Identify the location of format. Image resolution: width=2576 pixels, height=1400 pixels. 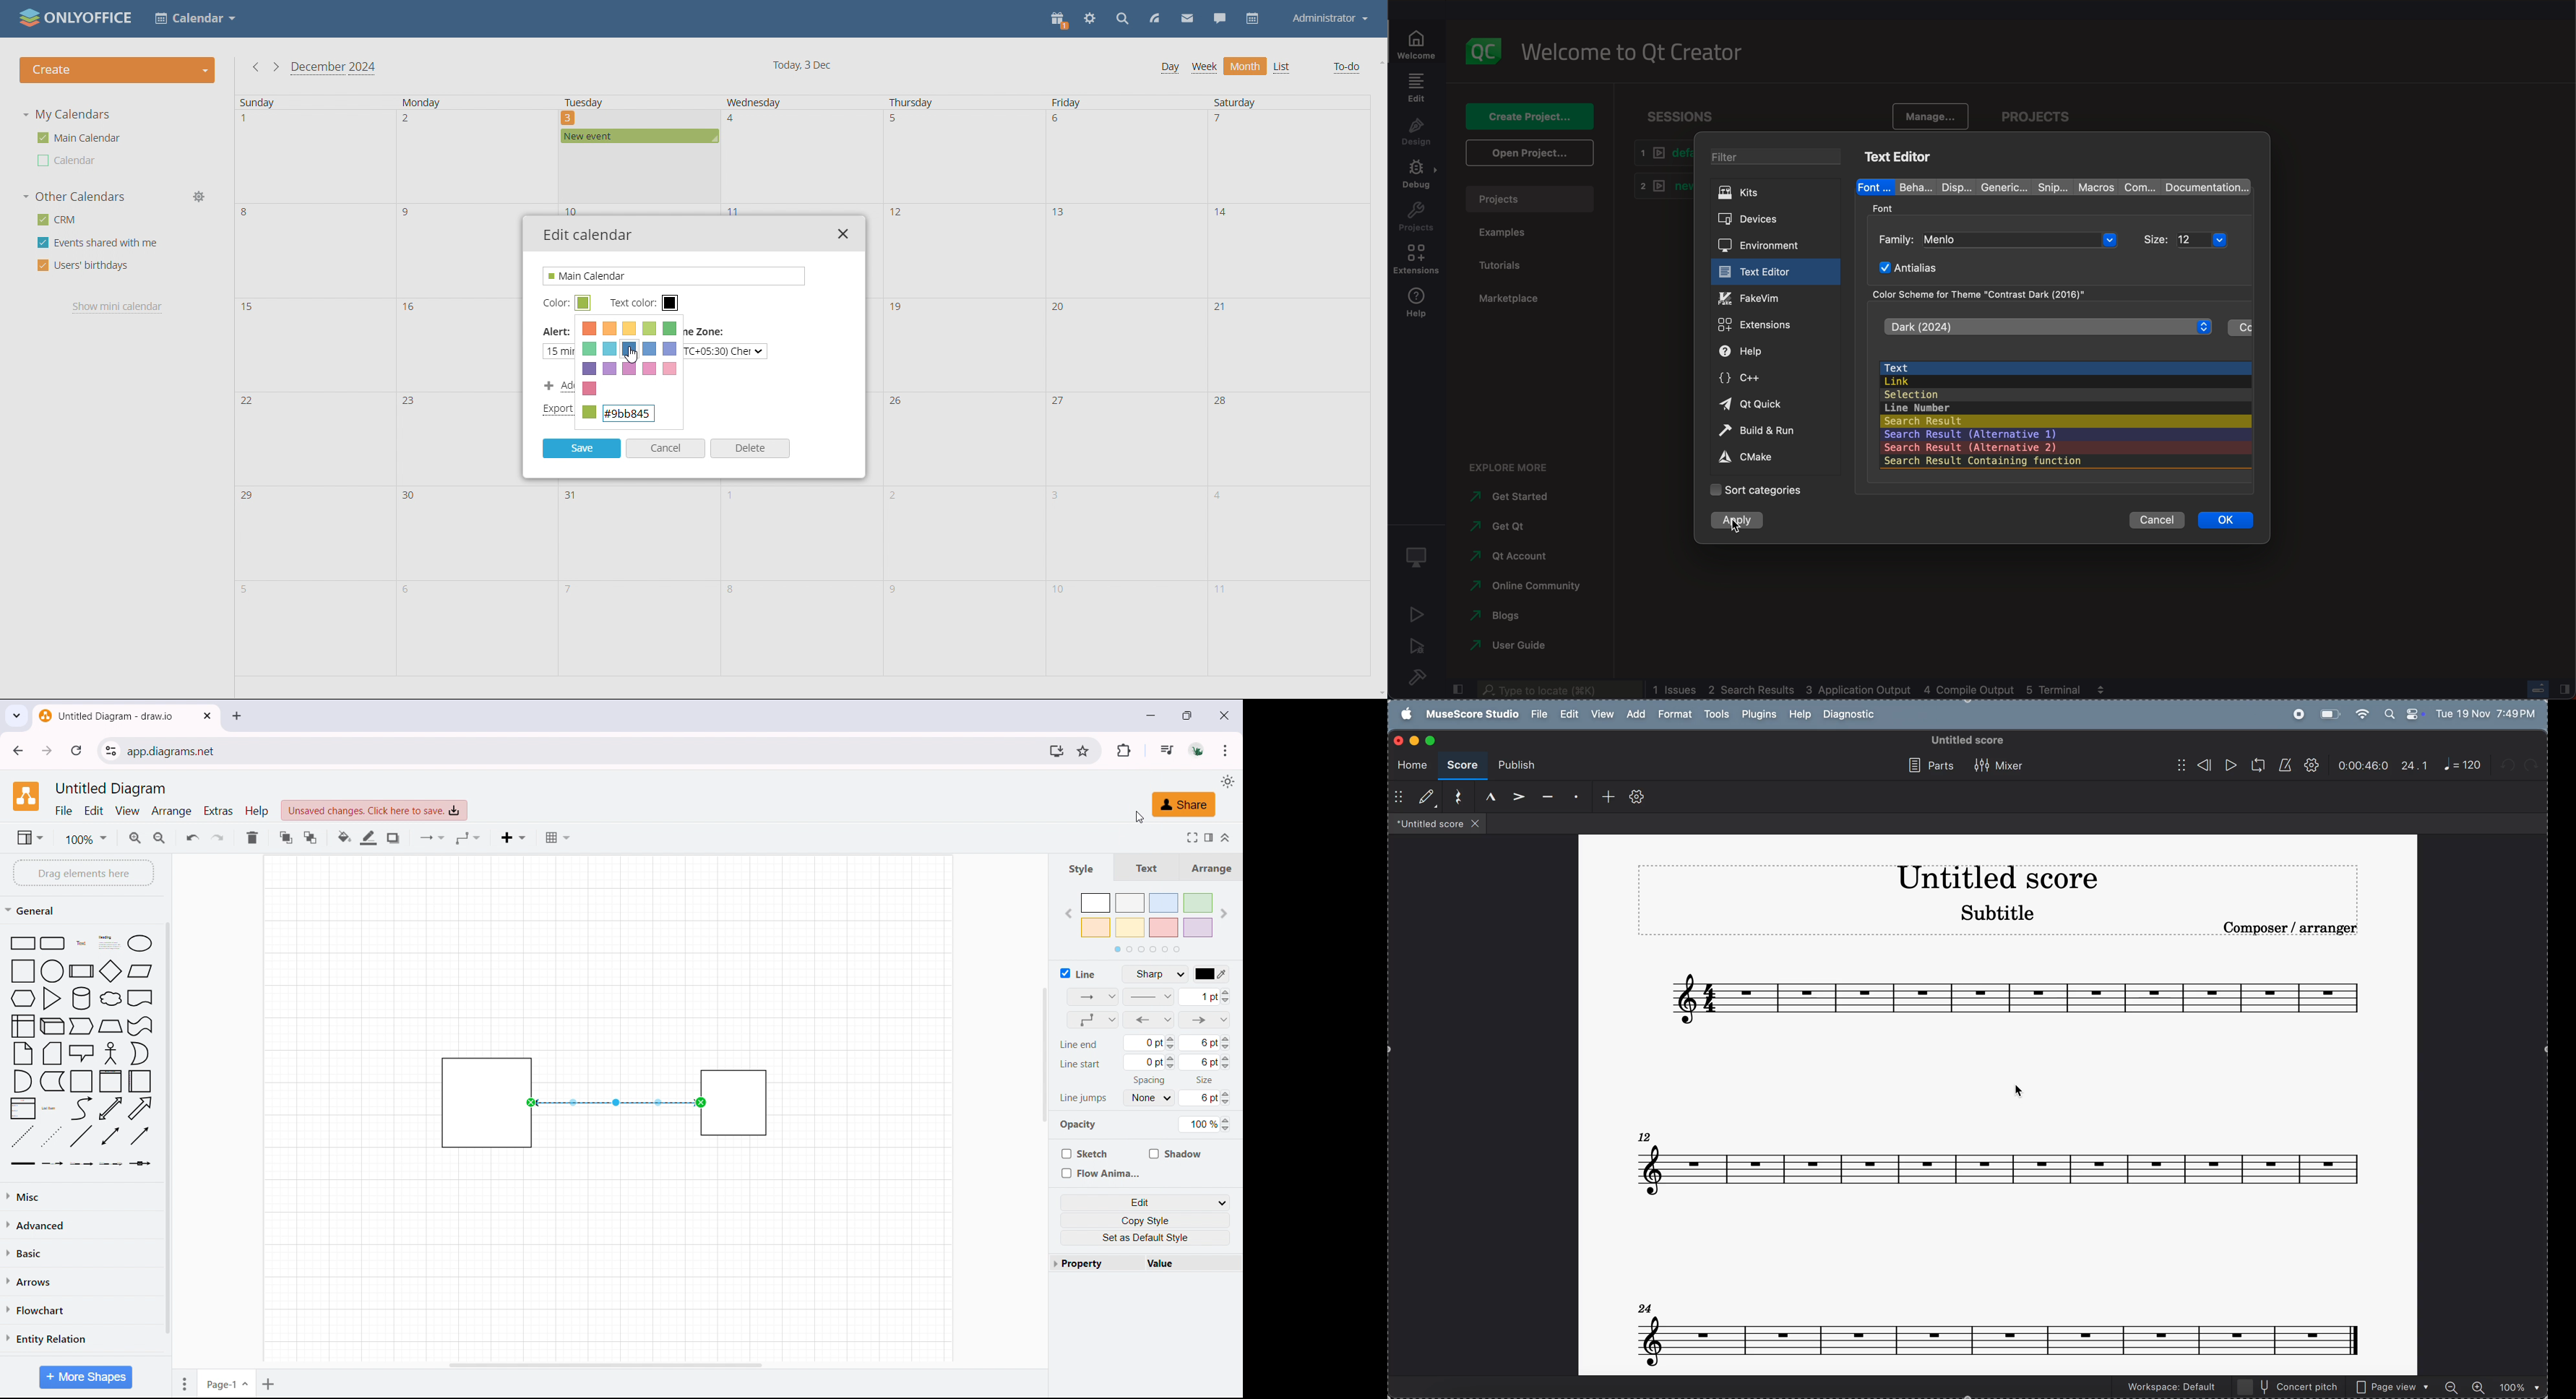
(1674, 715).